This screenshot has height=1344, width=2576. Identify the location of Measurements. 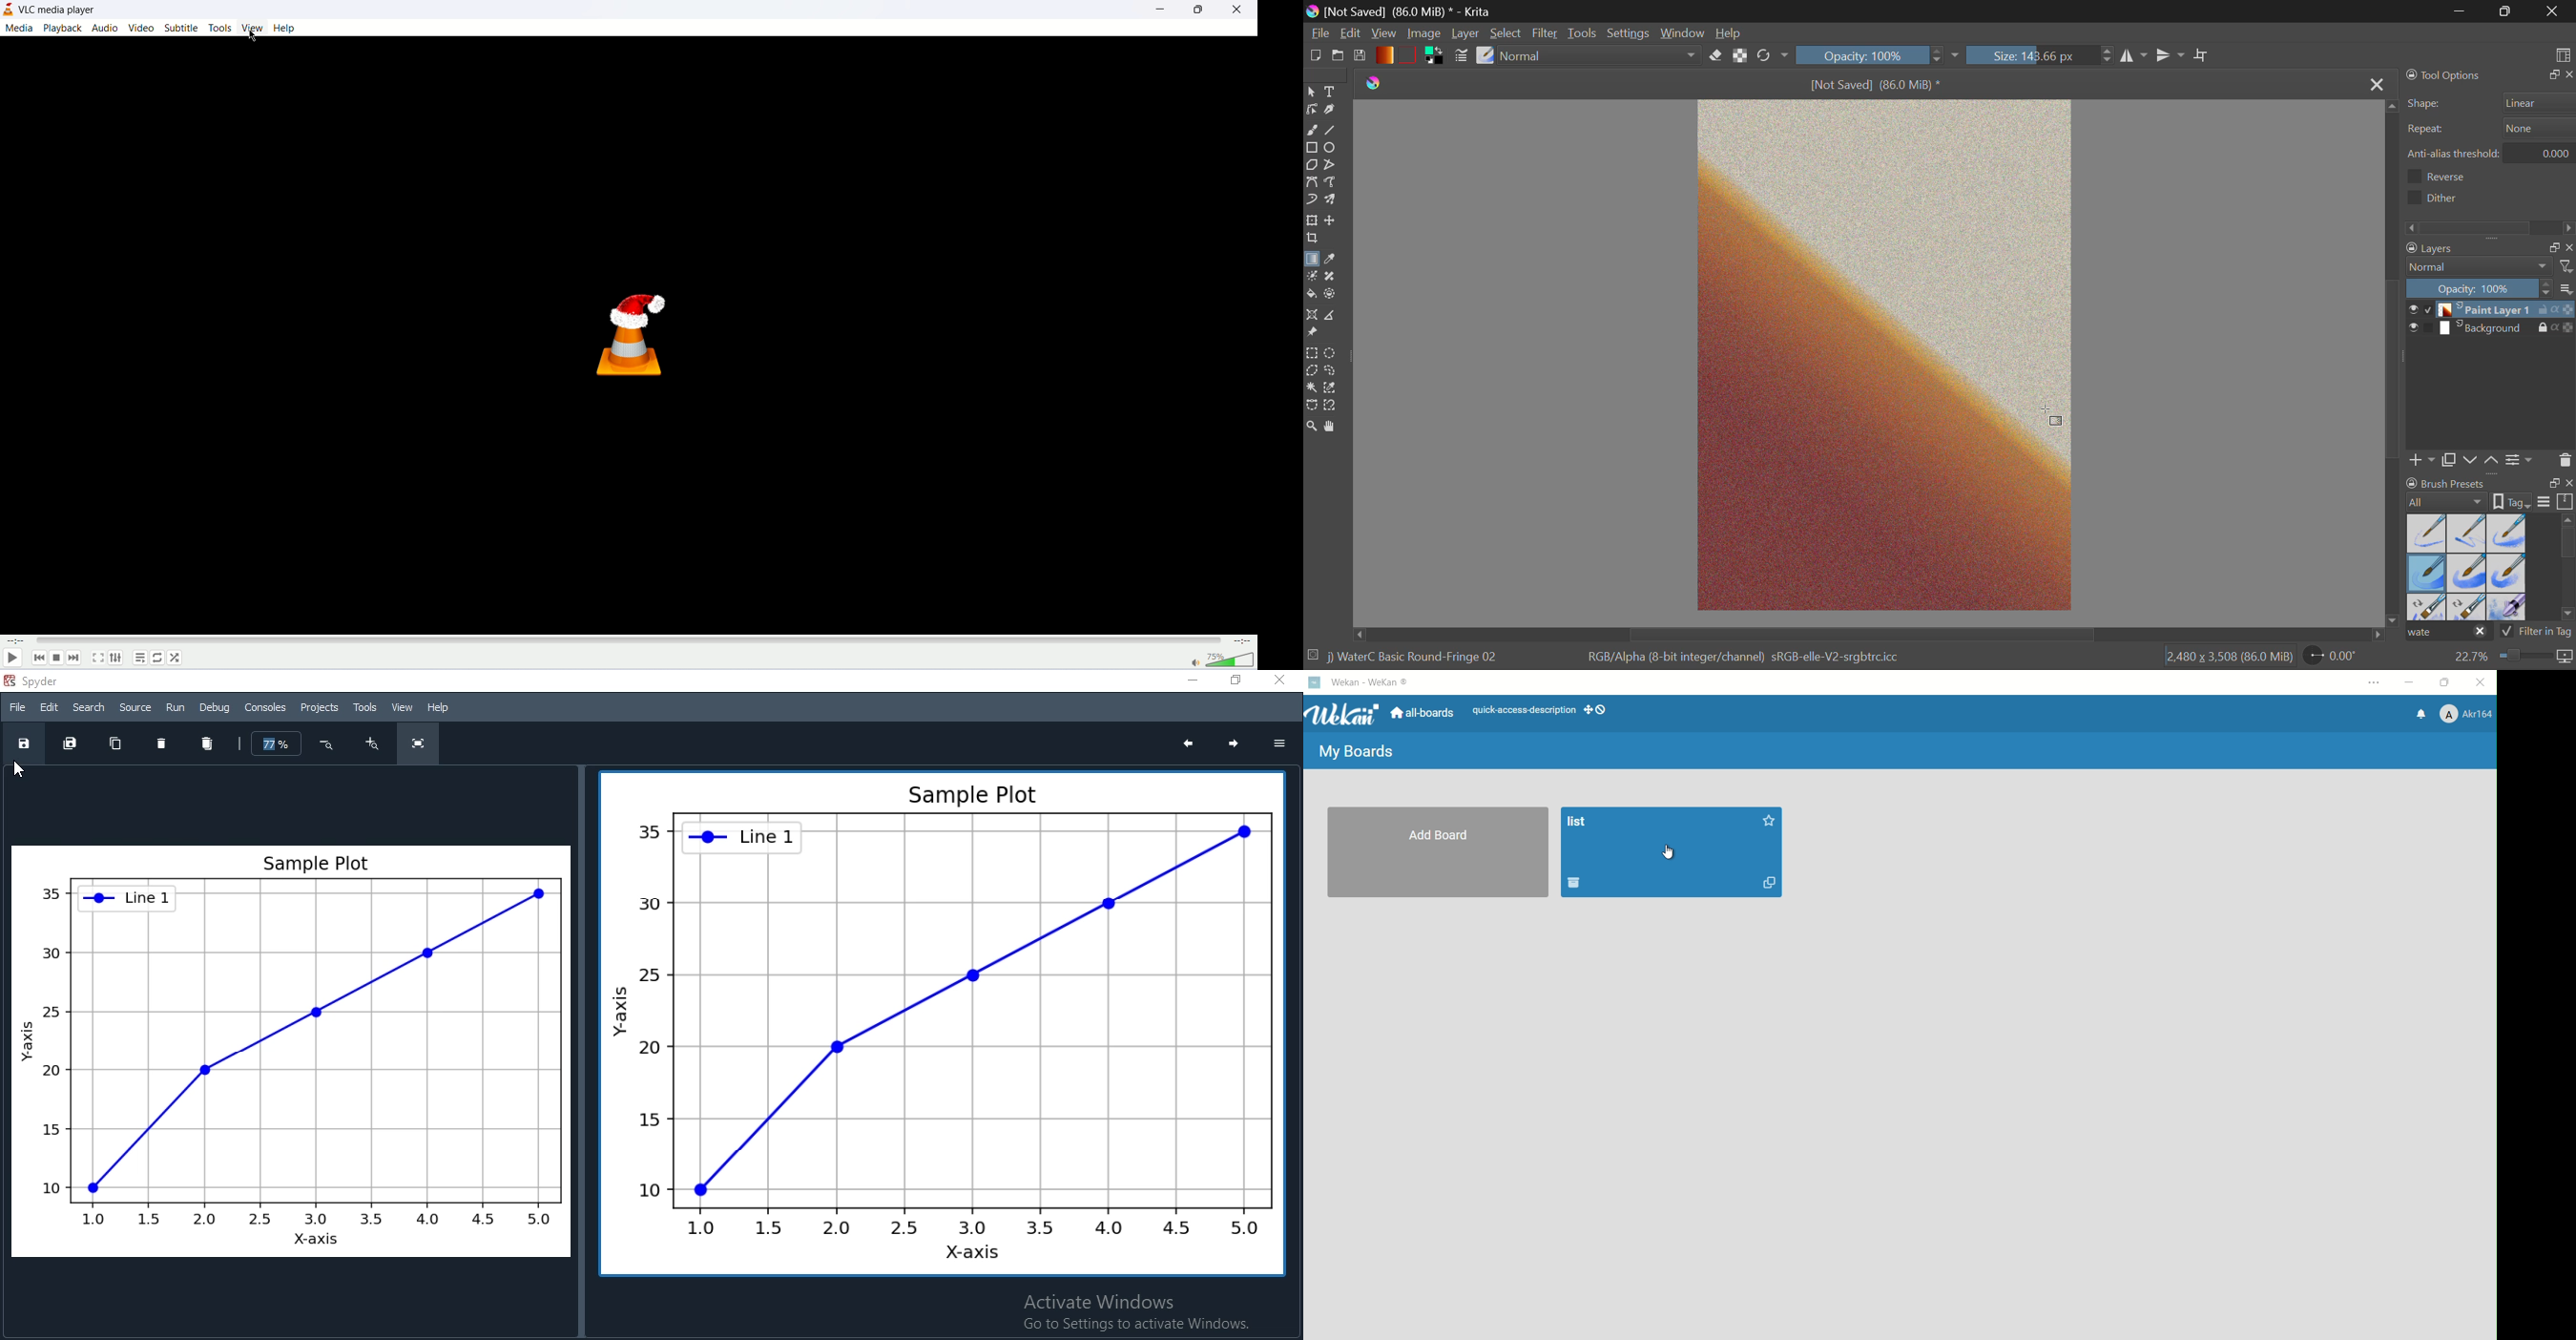
(1338, 315).